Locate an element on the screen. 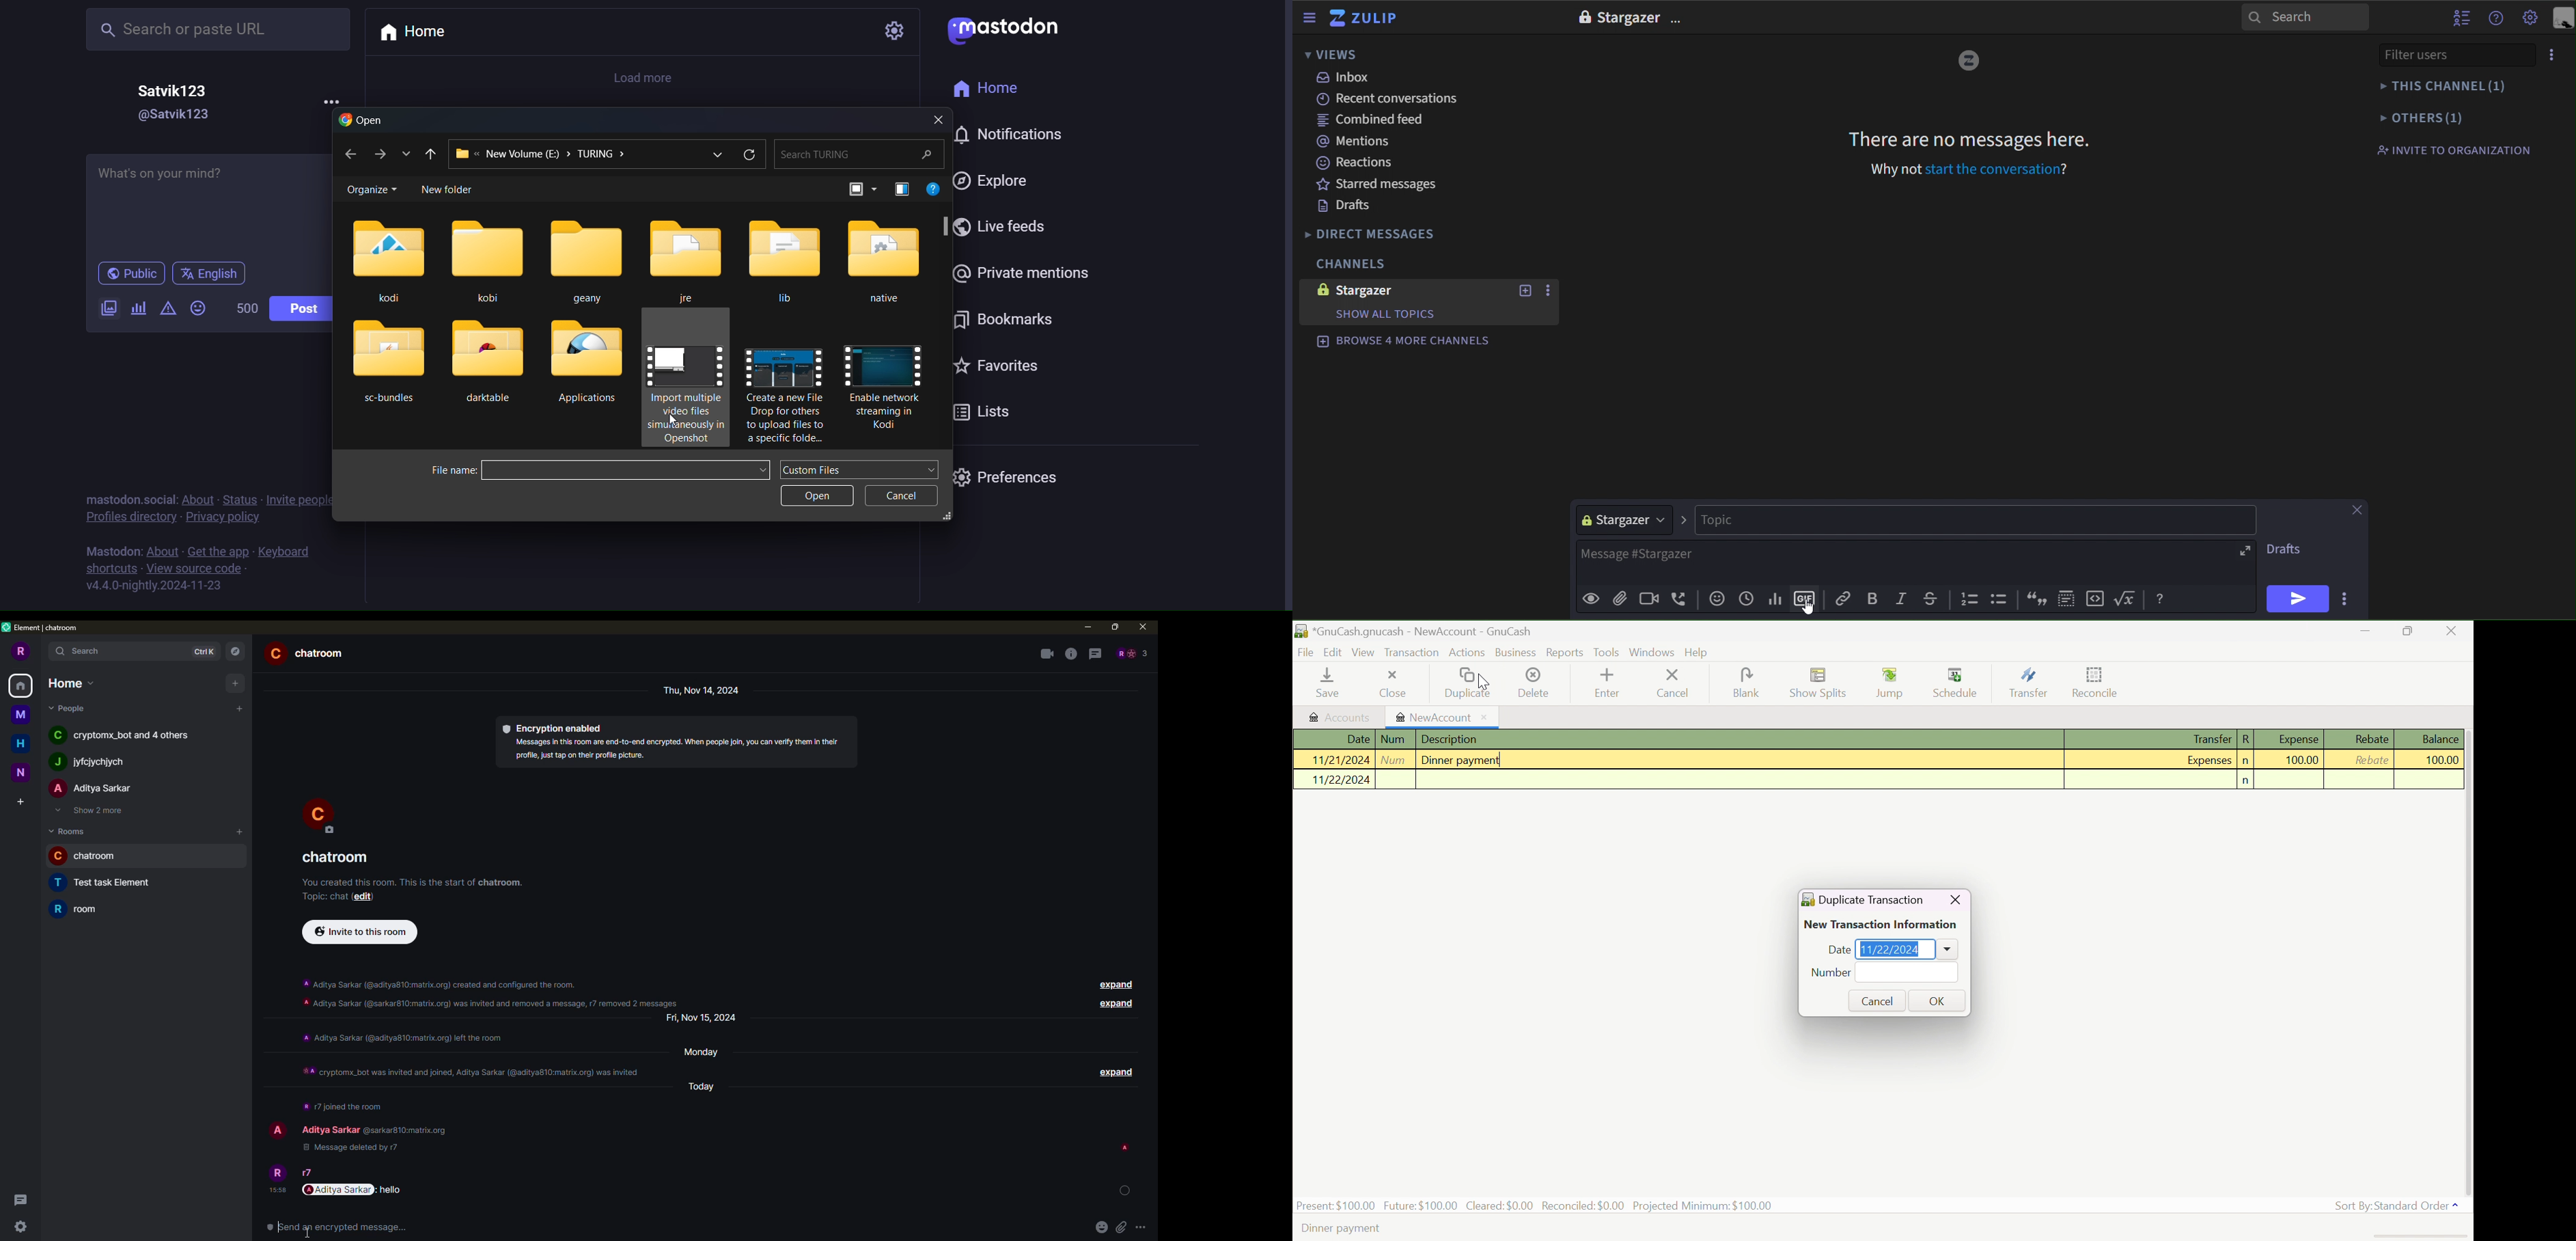  100.00 is located at coordinates (2435, 760).